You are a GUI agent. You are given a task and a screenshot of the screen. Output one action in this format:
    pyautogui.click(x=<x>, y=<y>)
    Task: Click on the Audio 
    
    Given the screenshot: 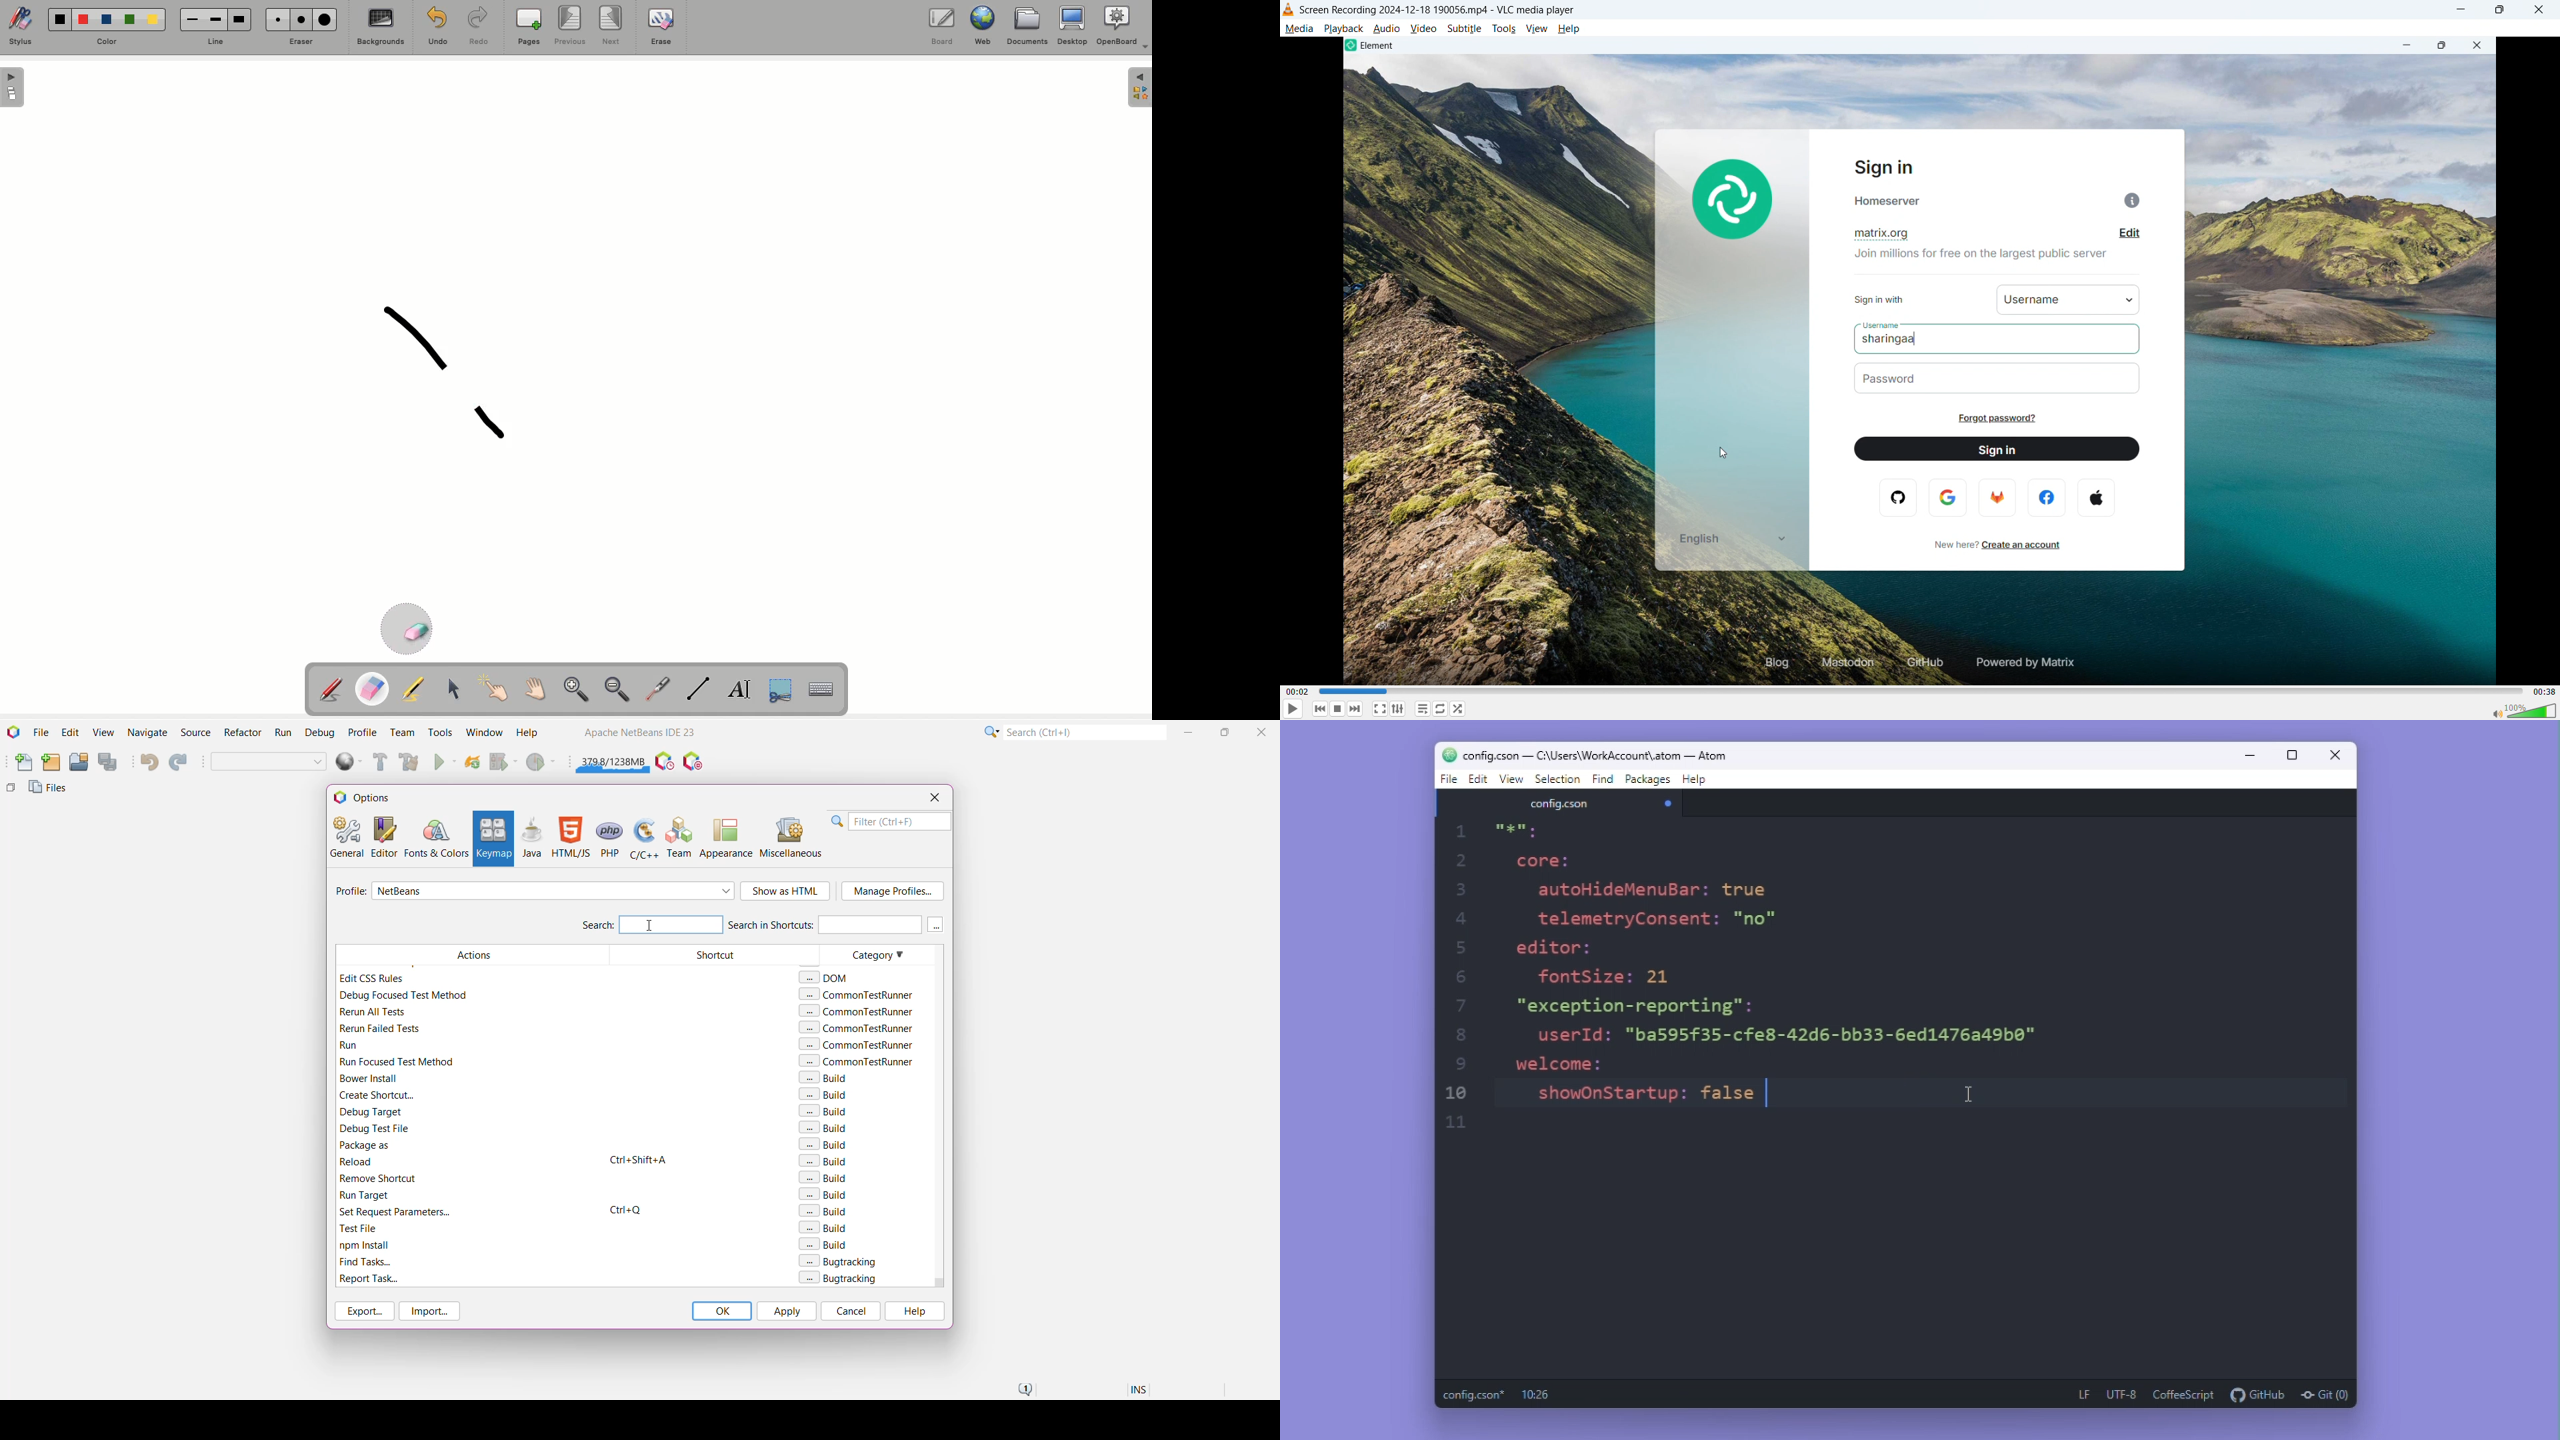 What is the action you would take?
    pyautogui.click(x=1387, y=29)
    